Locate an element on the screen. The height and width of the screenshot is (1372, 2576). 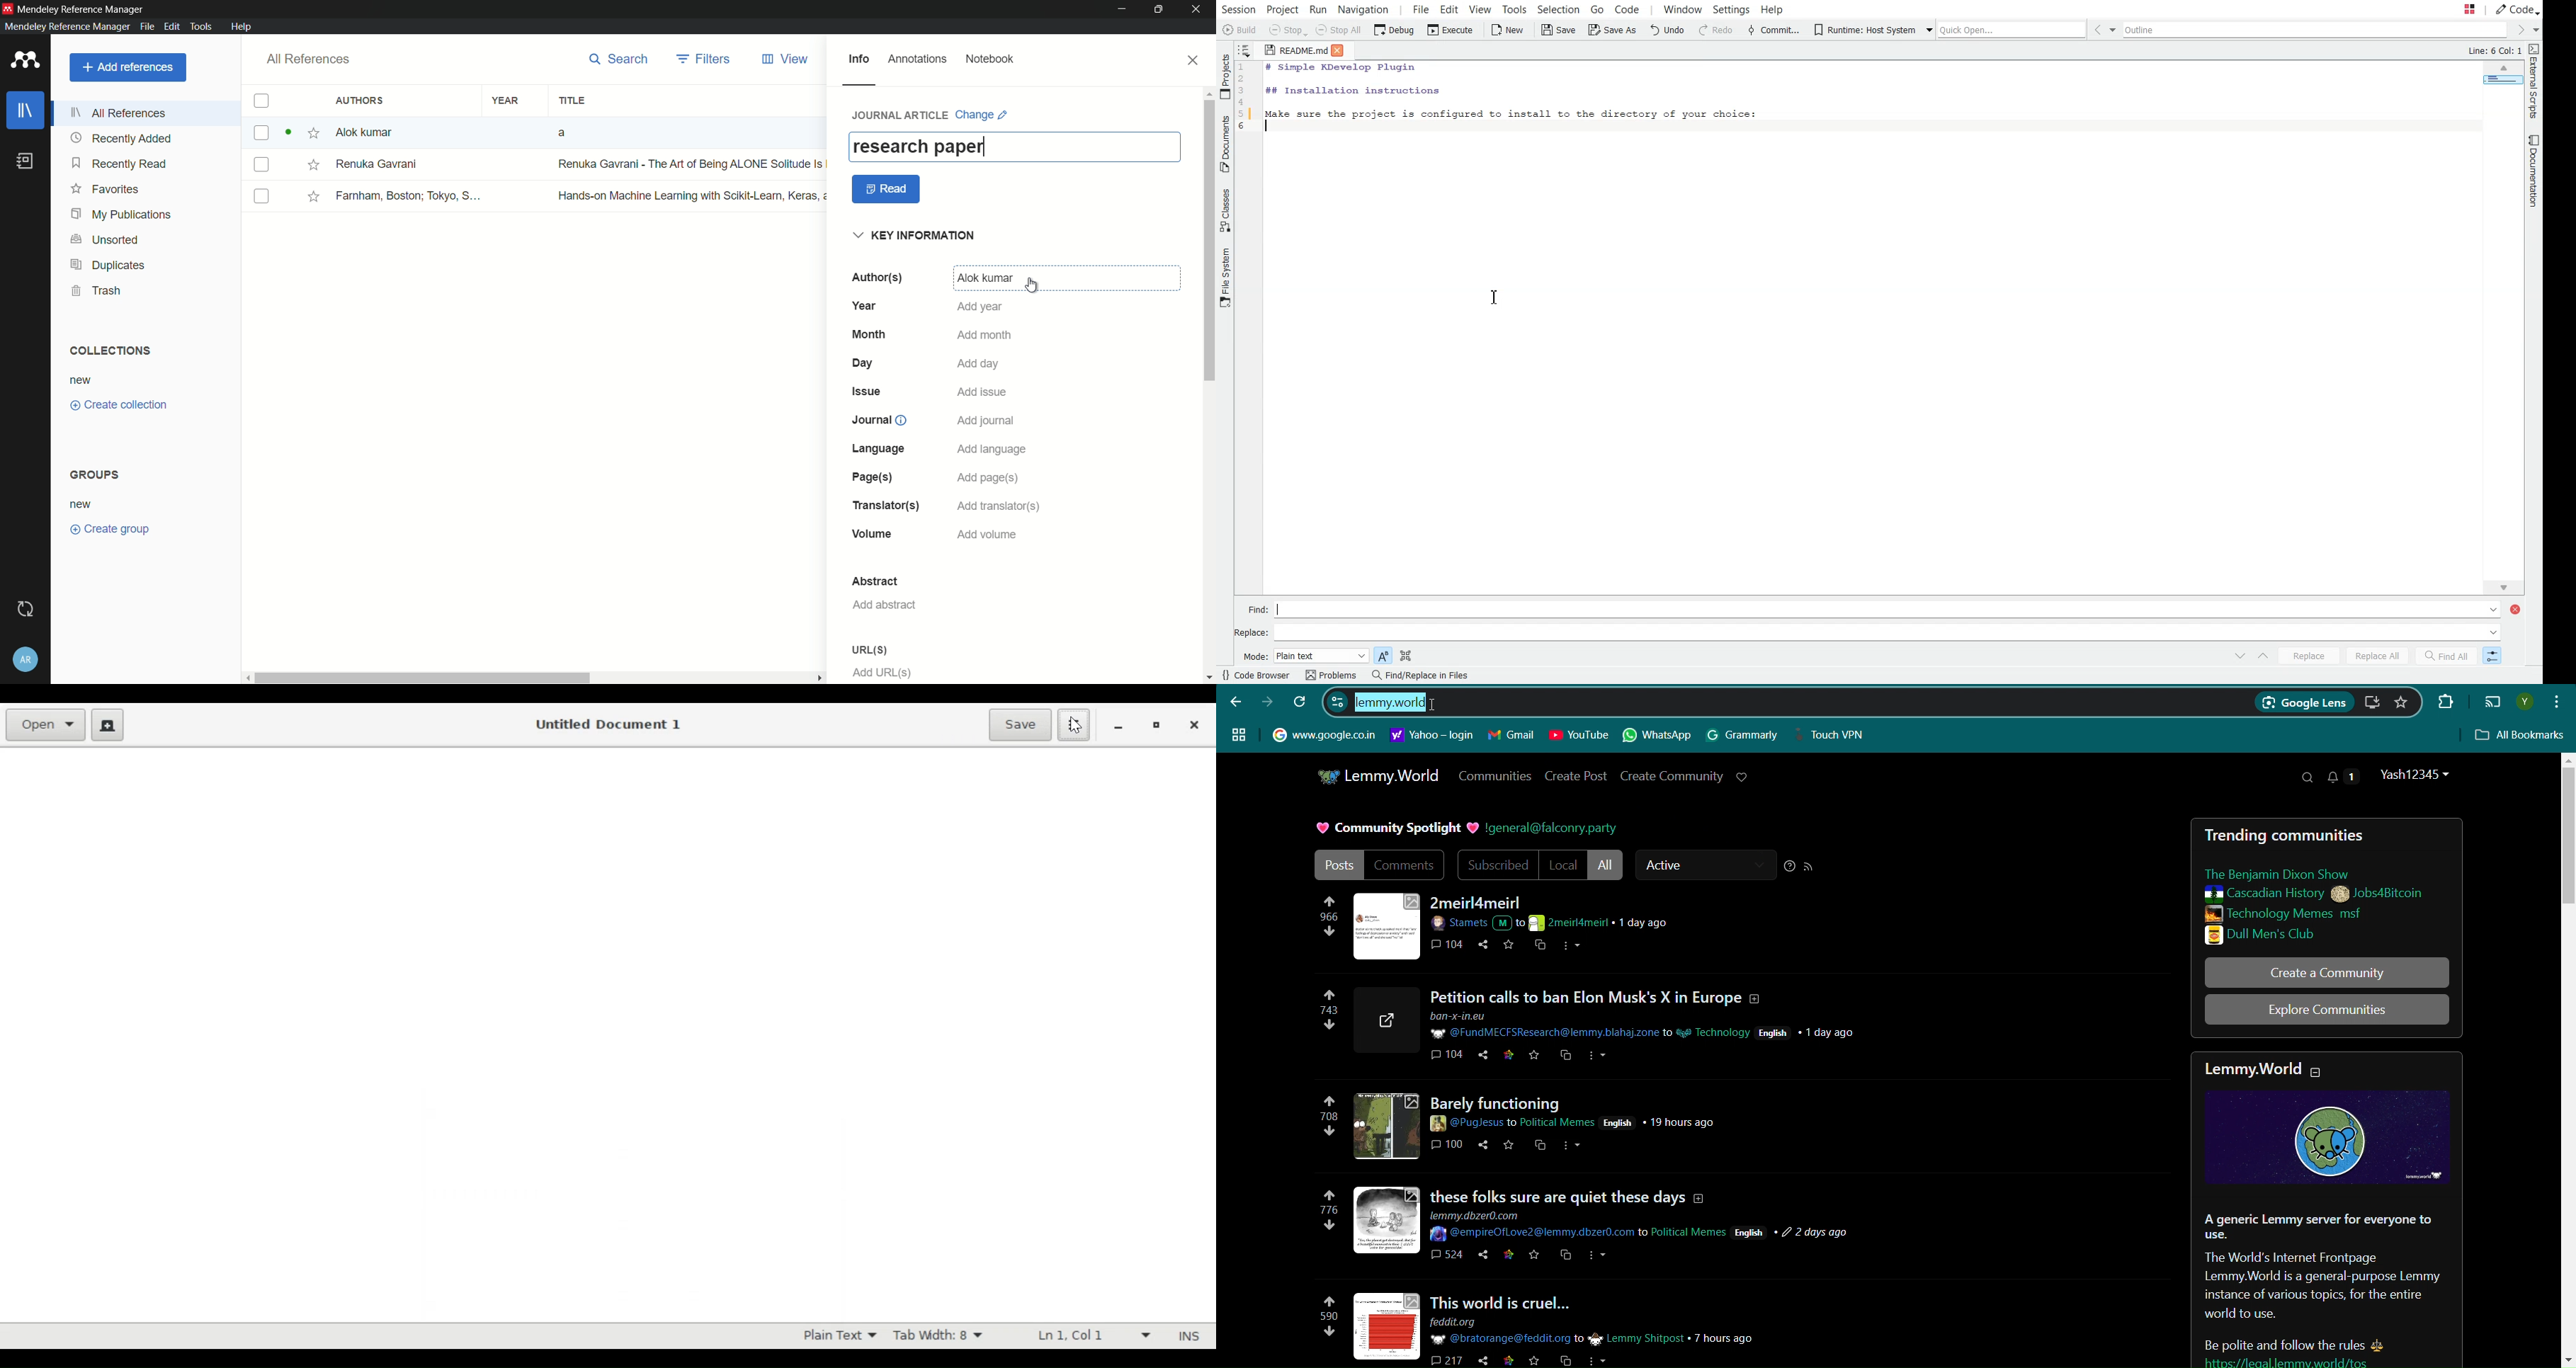
Sorting help is located at coordinates (1790, 866).